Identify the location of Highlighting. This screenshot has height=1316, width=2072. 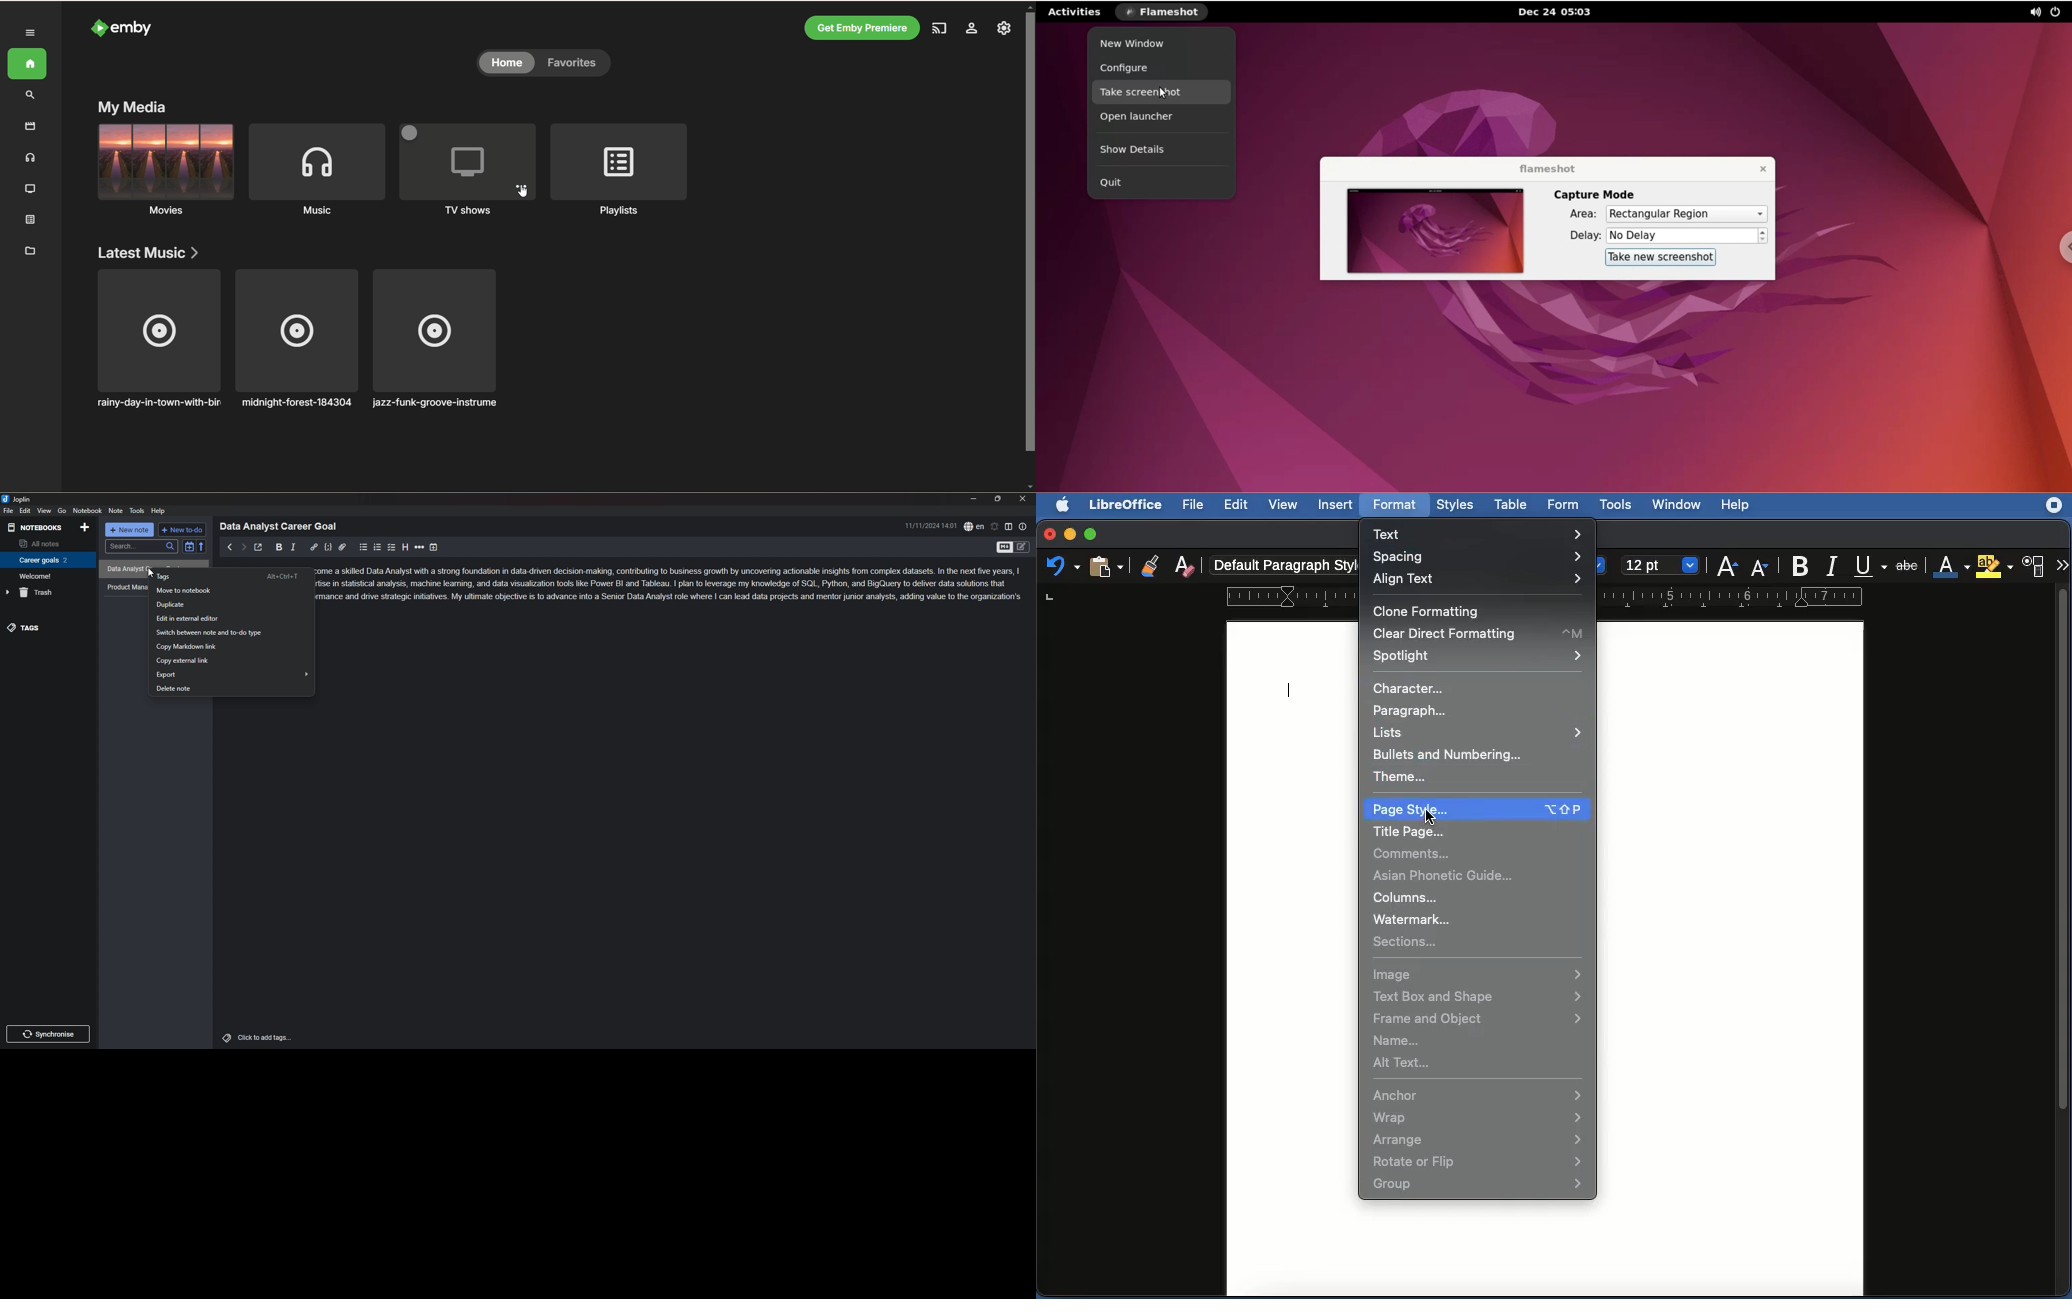
(1993, 566).